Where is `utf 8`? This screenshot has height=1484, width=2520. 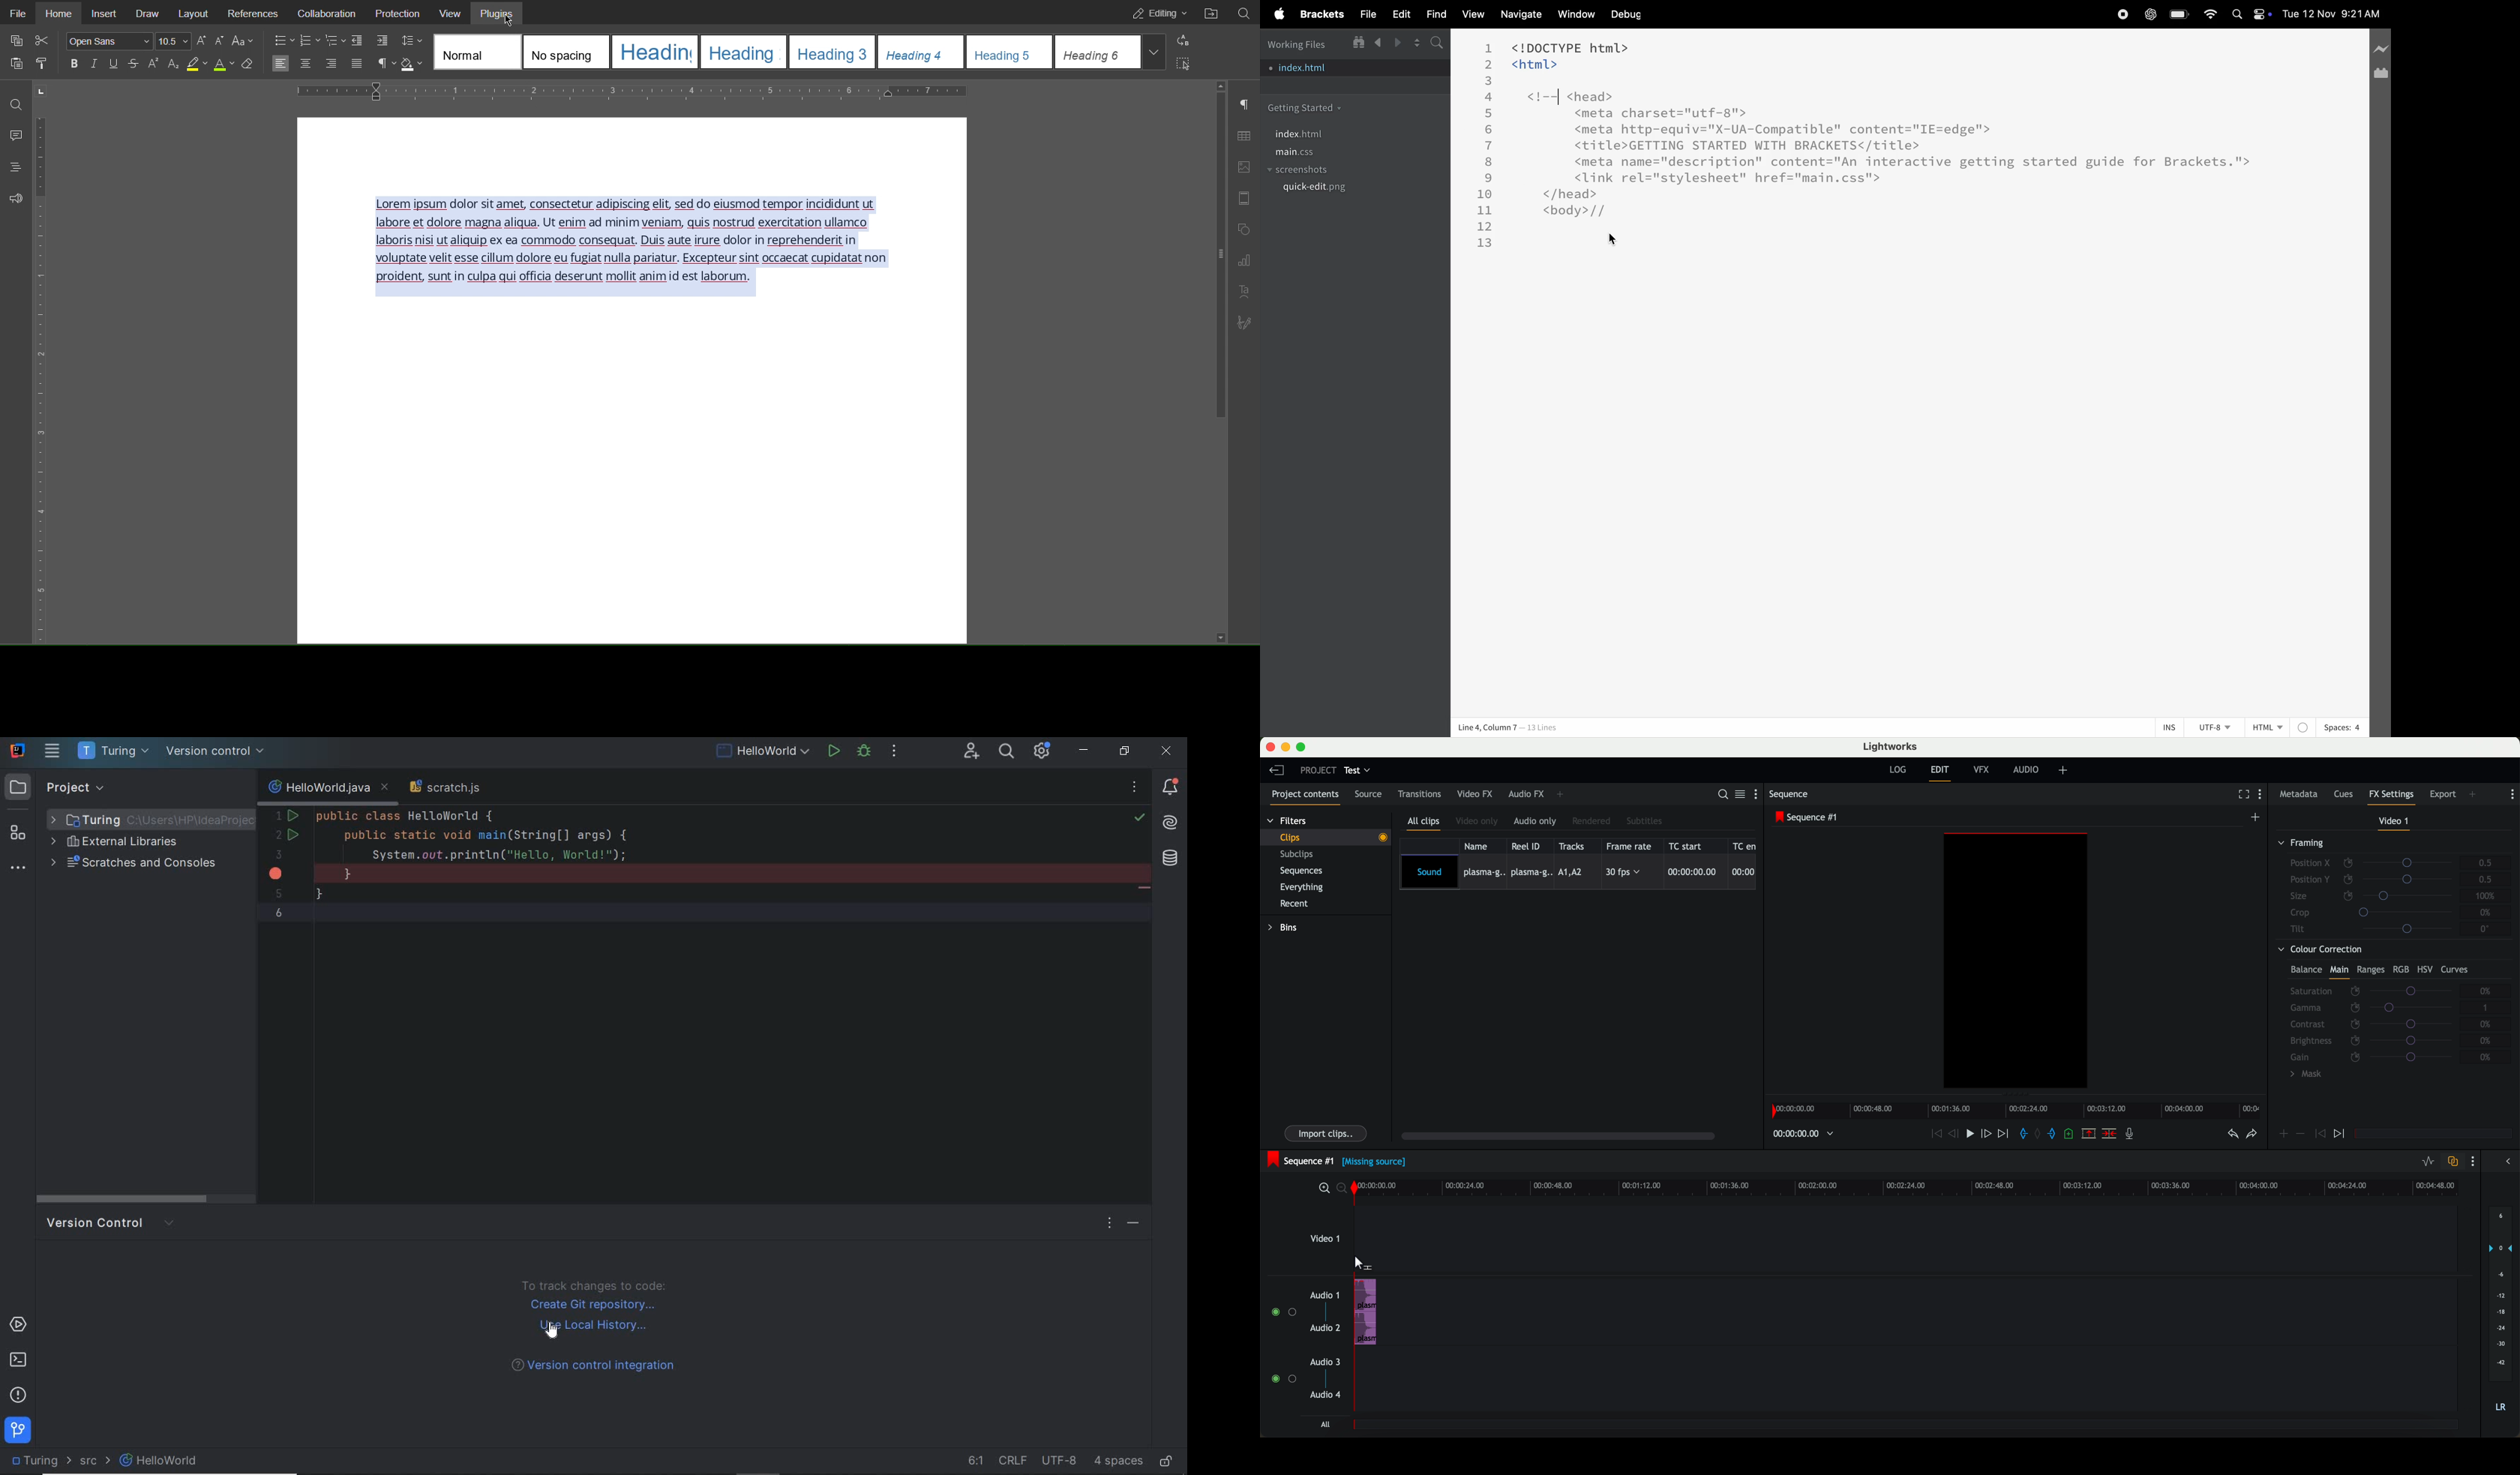
utf 8 is located at coordinates (2209, 728).